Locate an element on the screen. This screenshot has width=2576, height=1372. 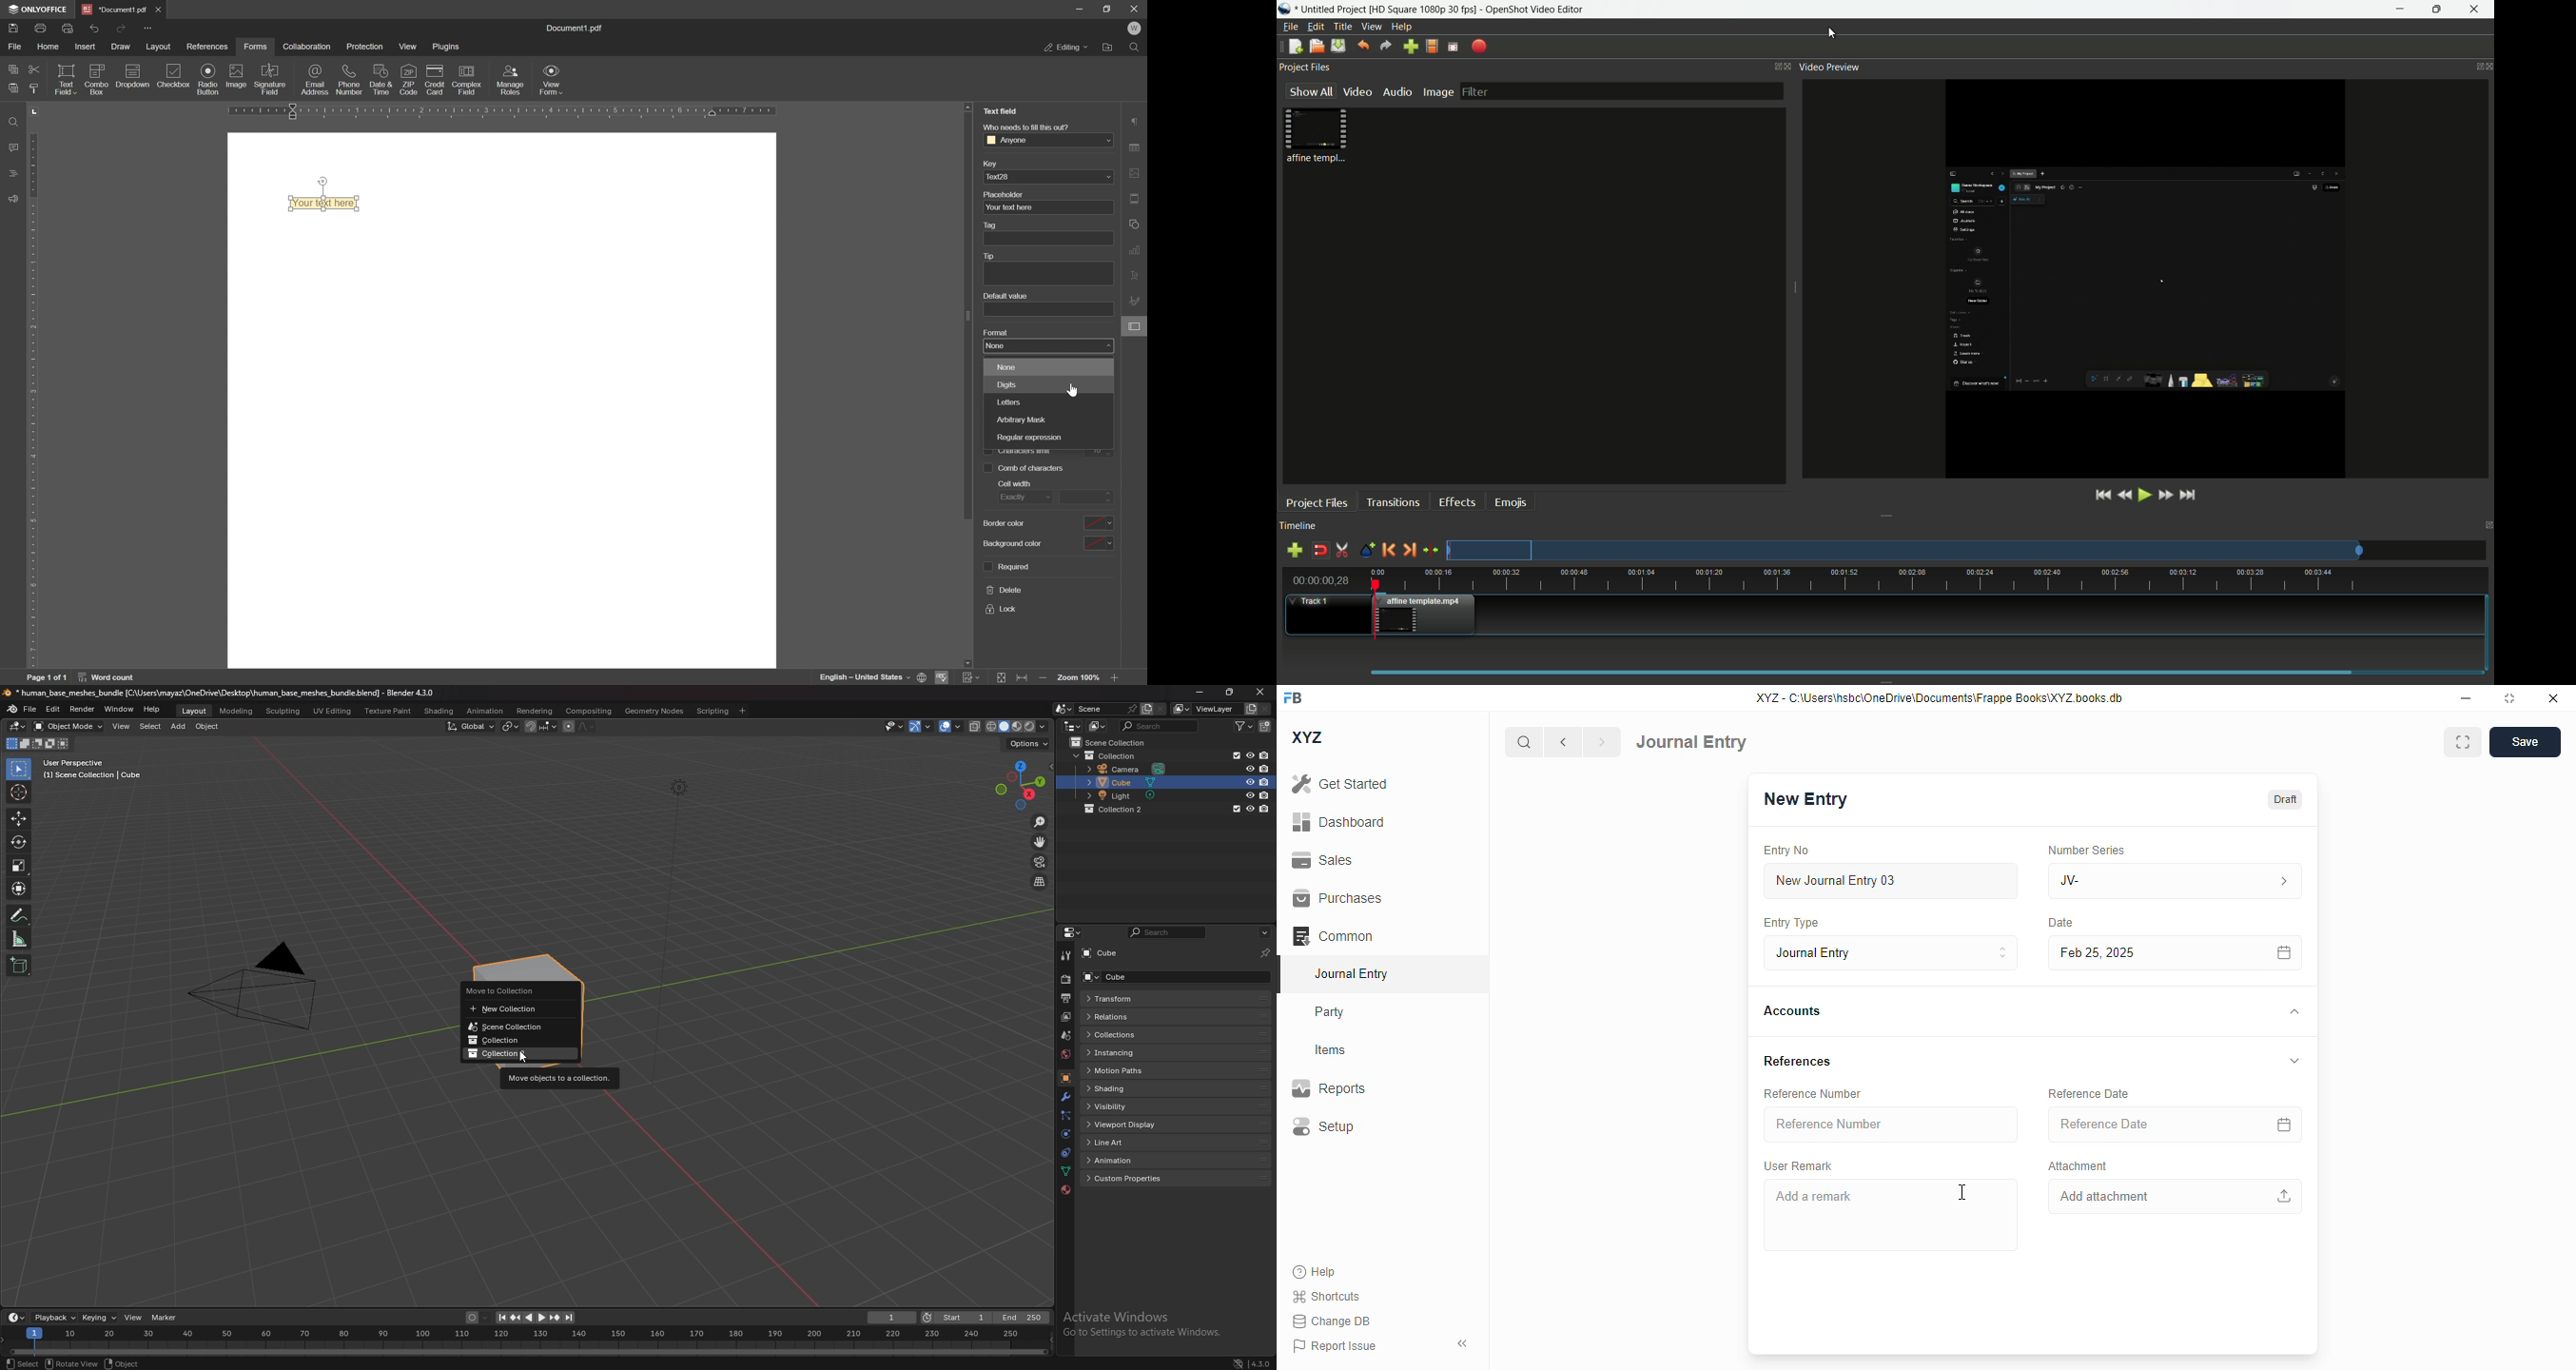
cursor is located at coordinates (1963, 1191).